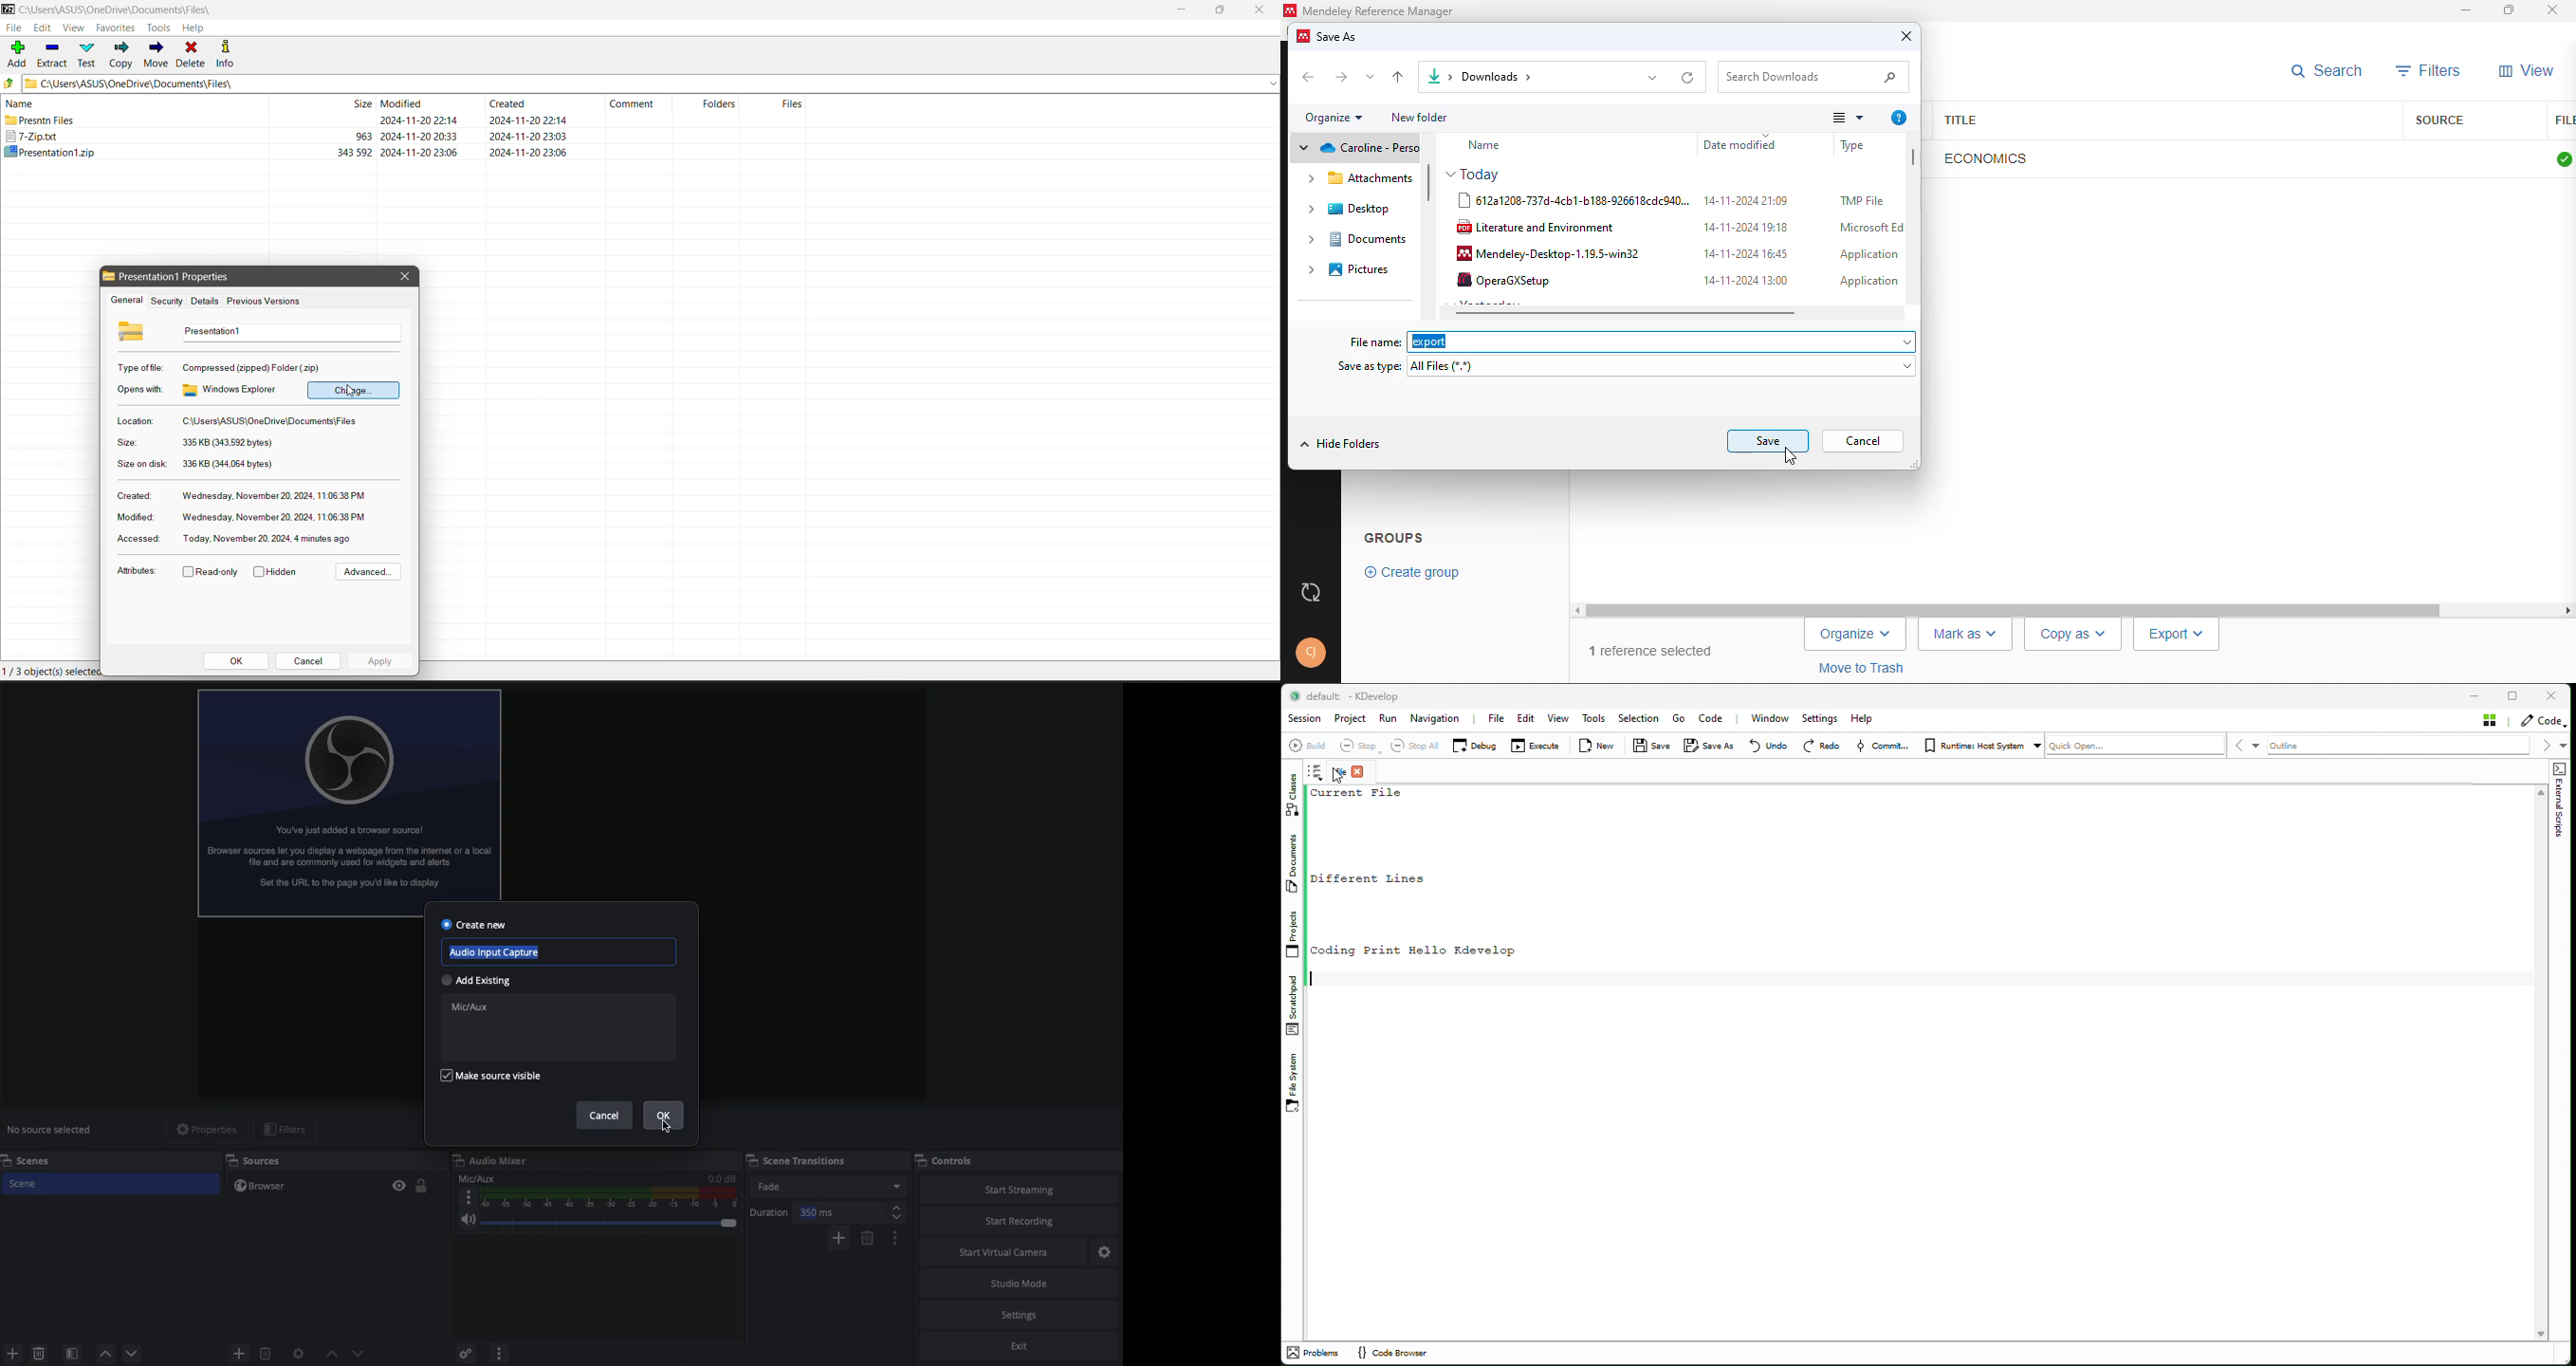 The width and height of the screenshot is (2576, 1372). I want to click on Properties, so click(206, 1130).